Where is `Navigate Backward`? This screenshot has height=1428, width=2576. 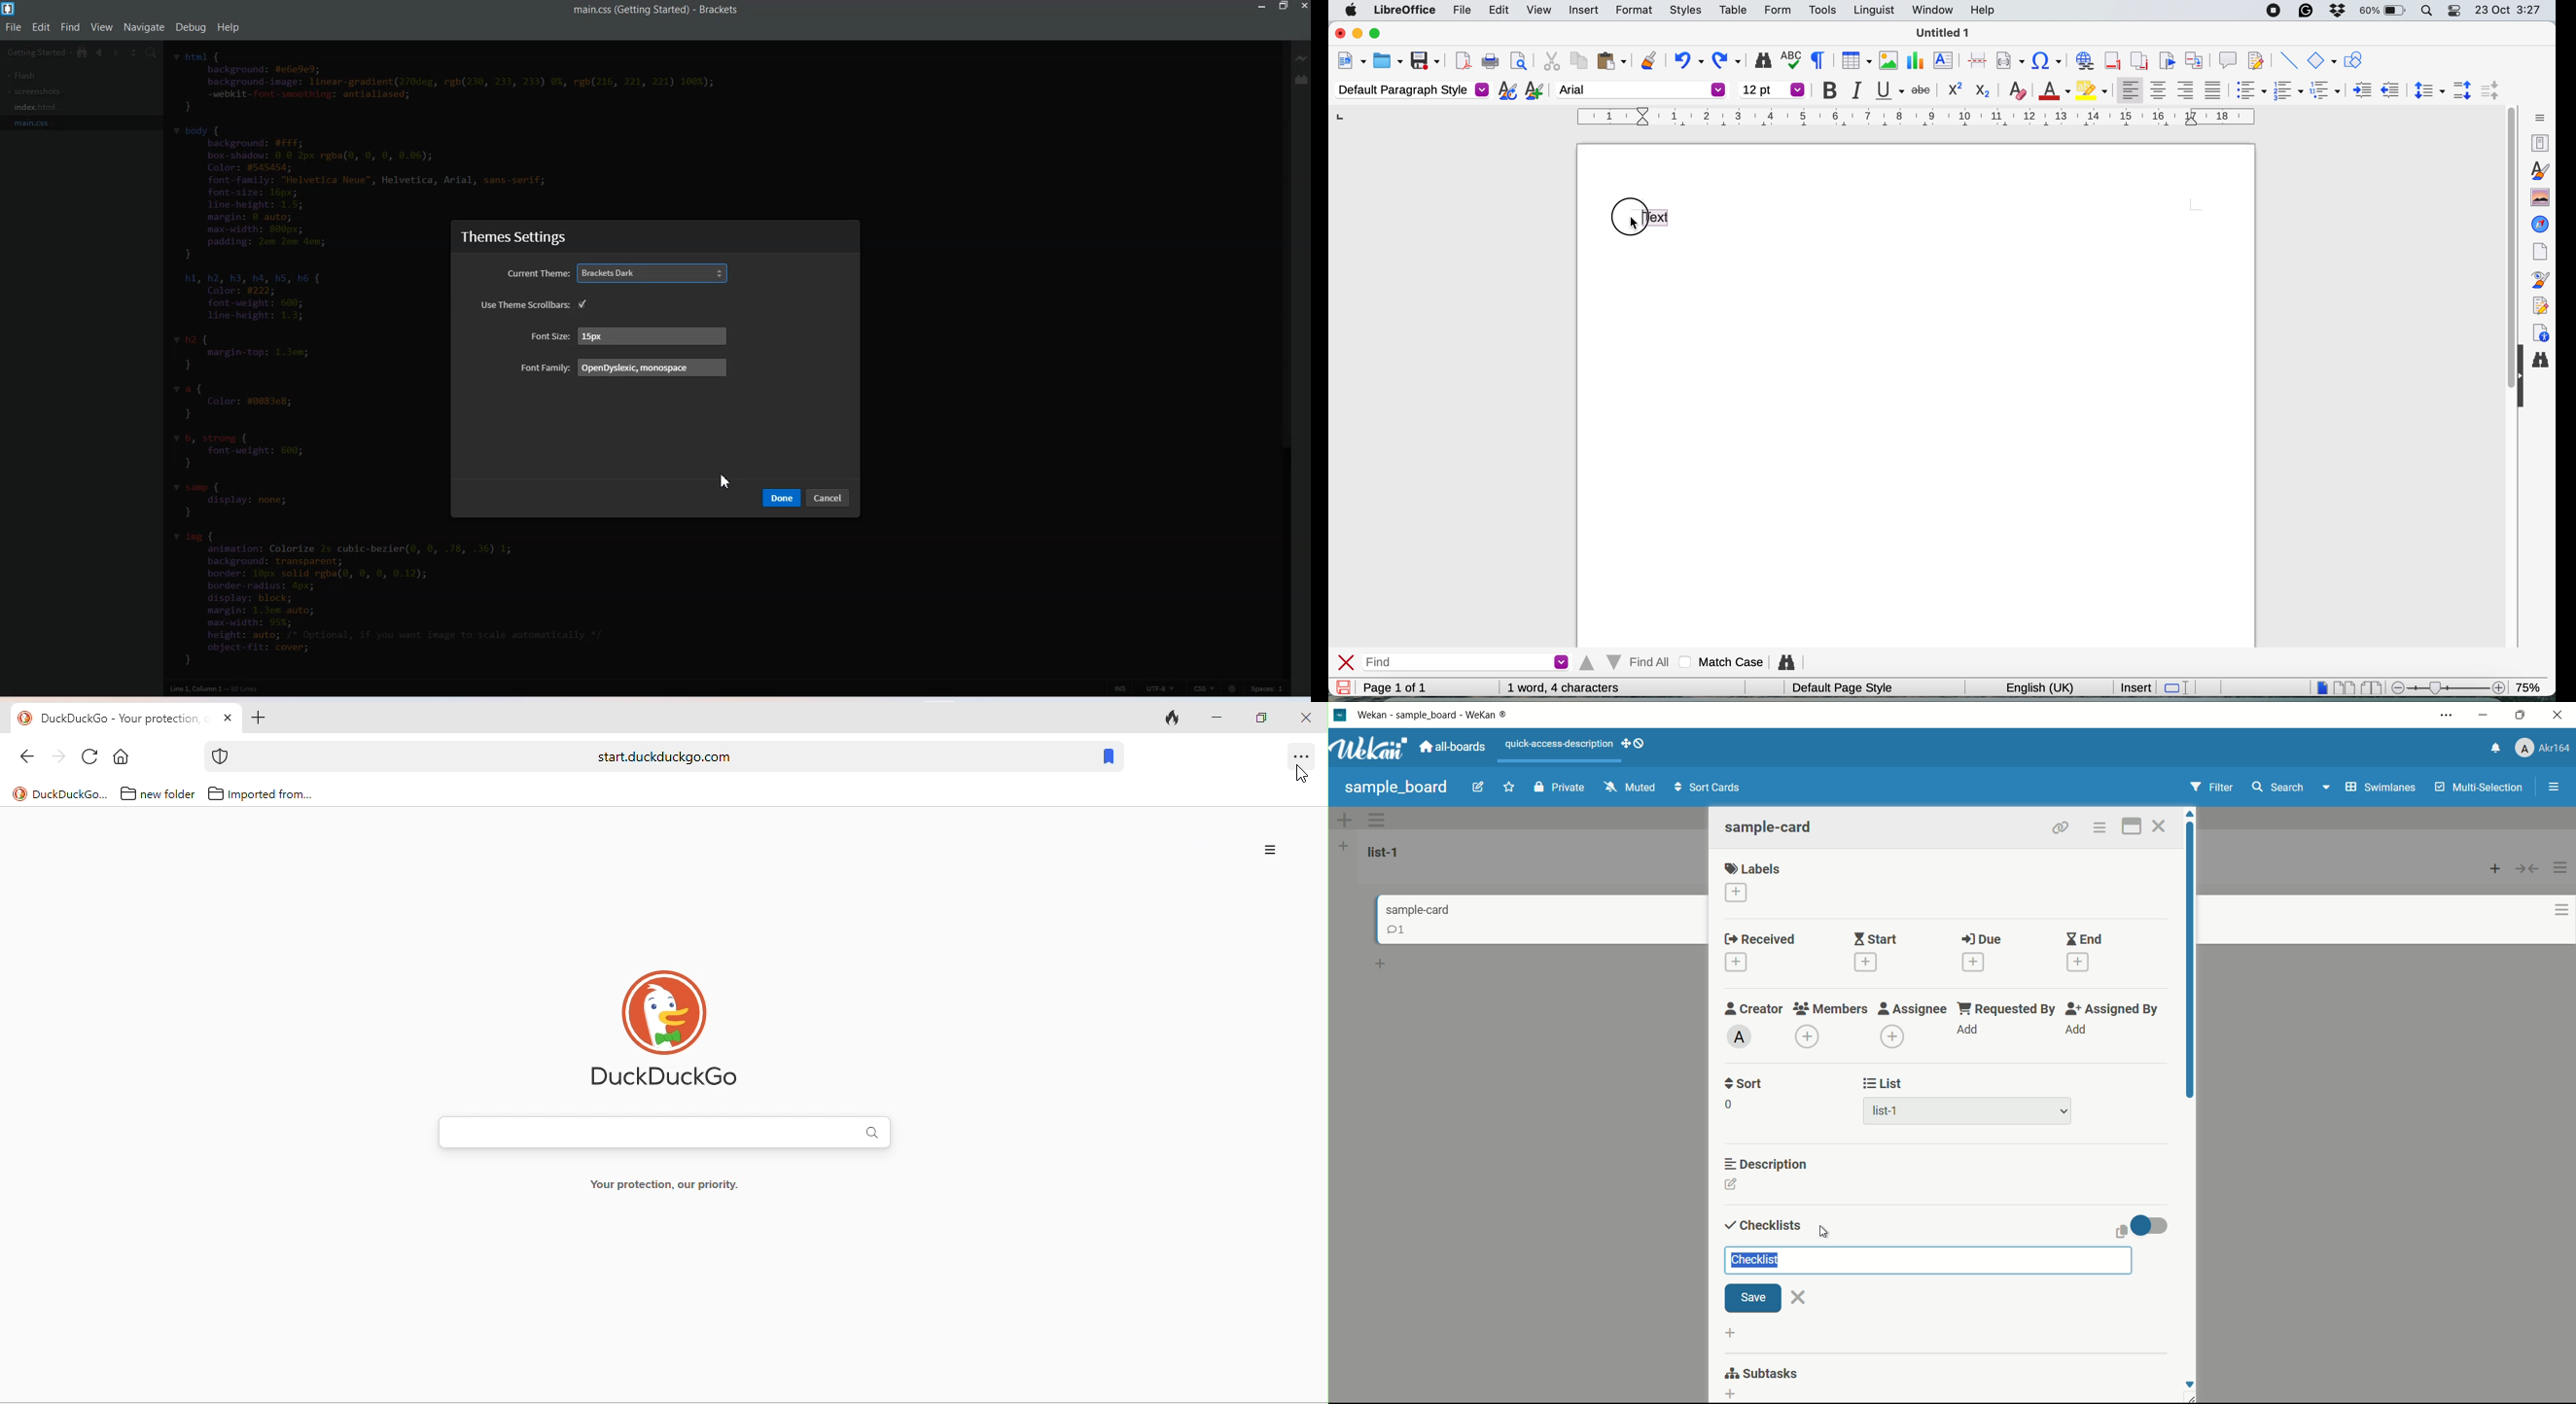
Navigate Backward is located at coordinates (101, 53).